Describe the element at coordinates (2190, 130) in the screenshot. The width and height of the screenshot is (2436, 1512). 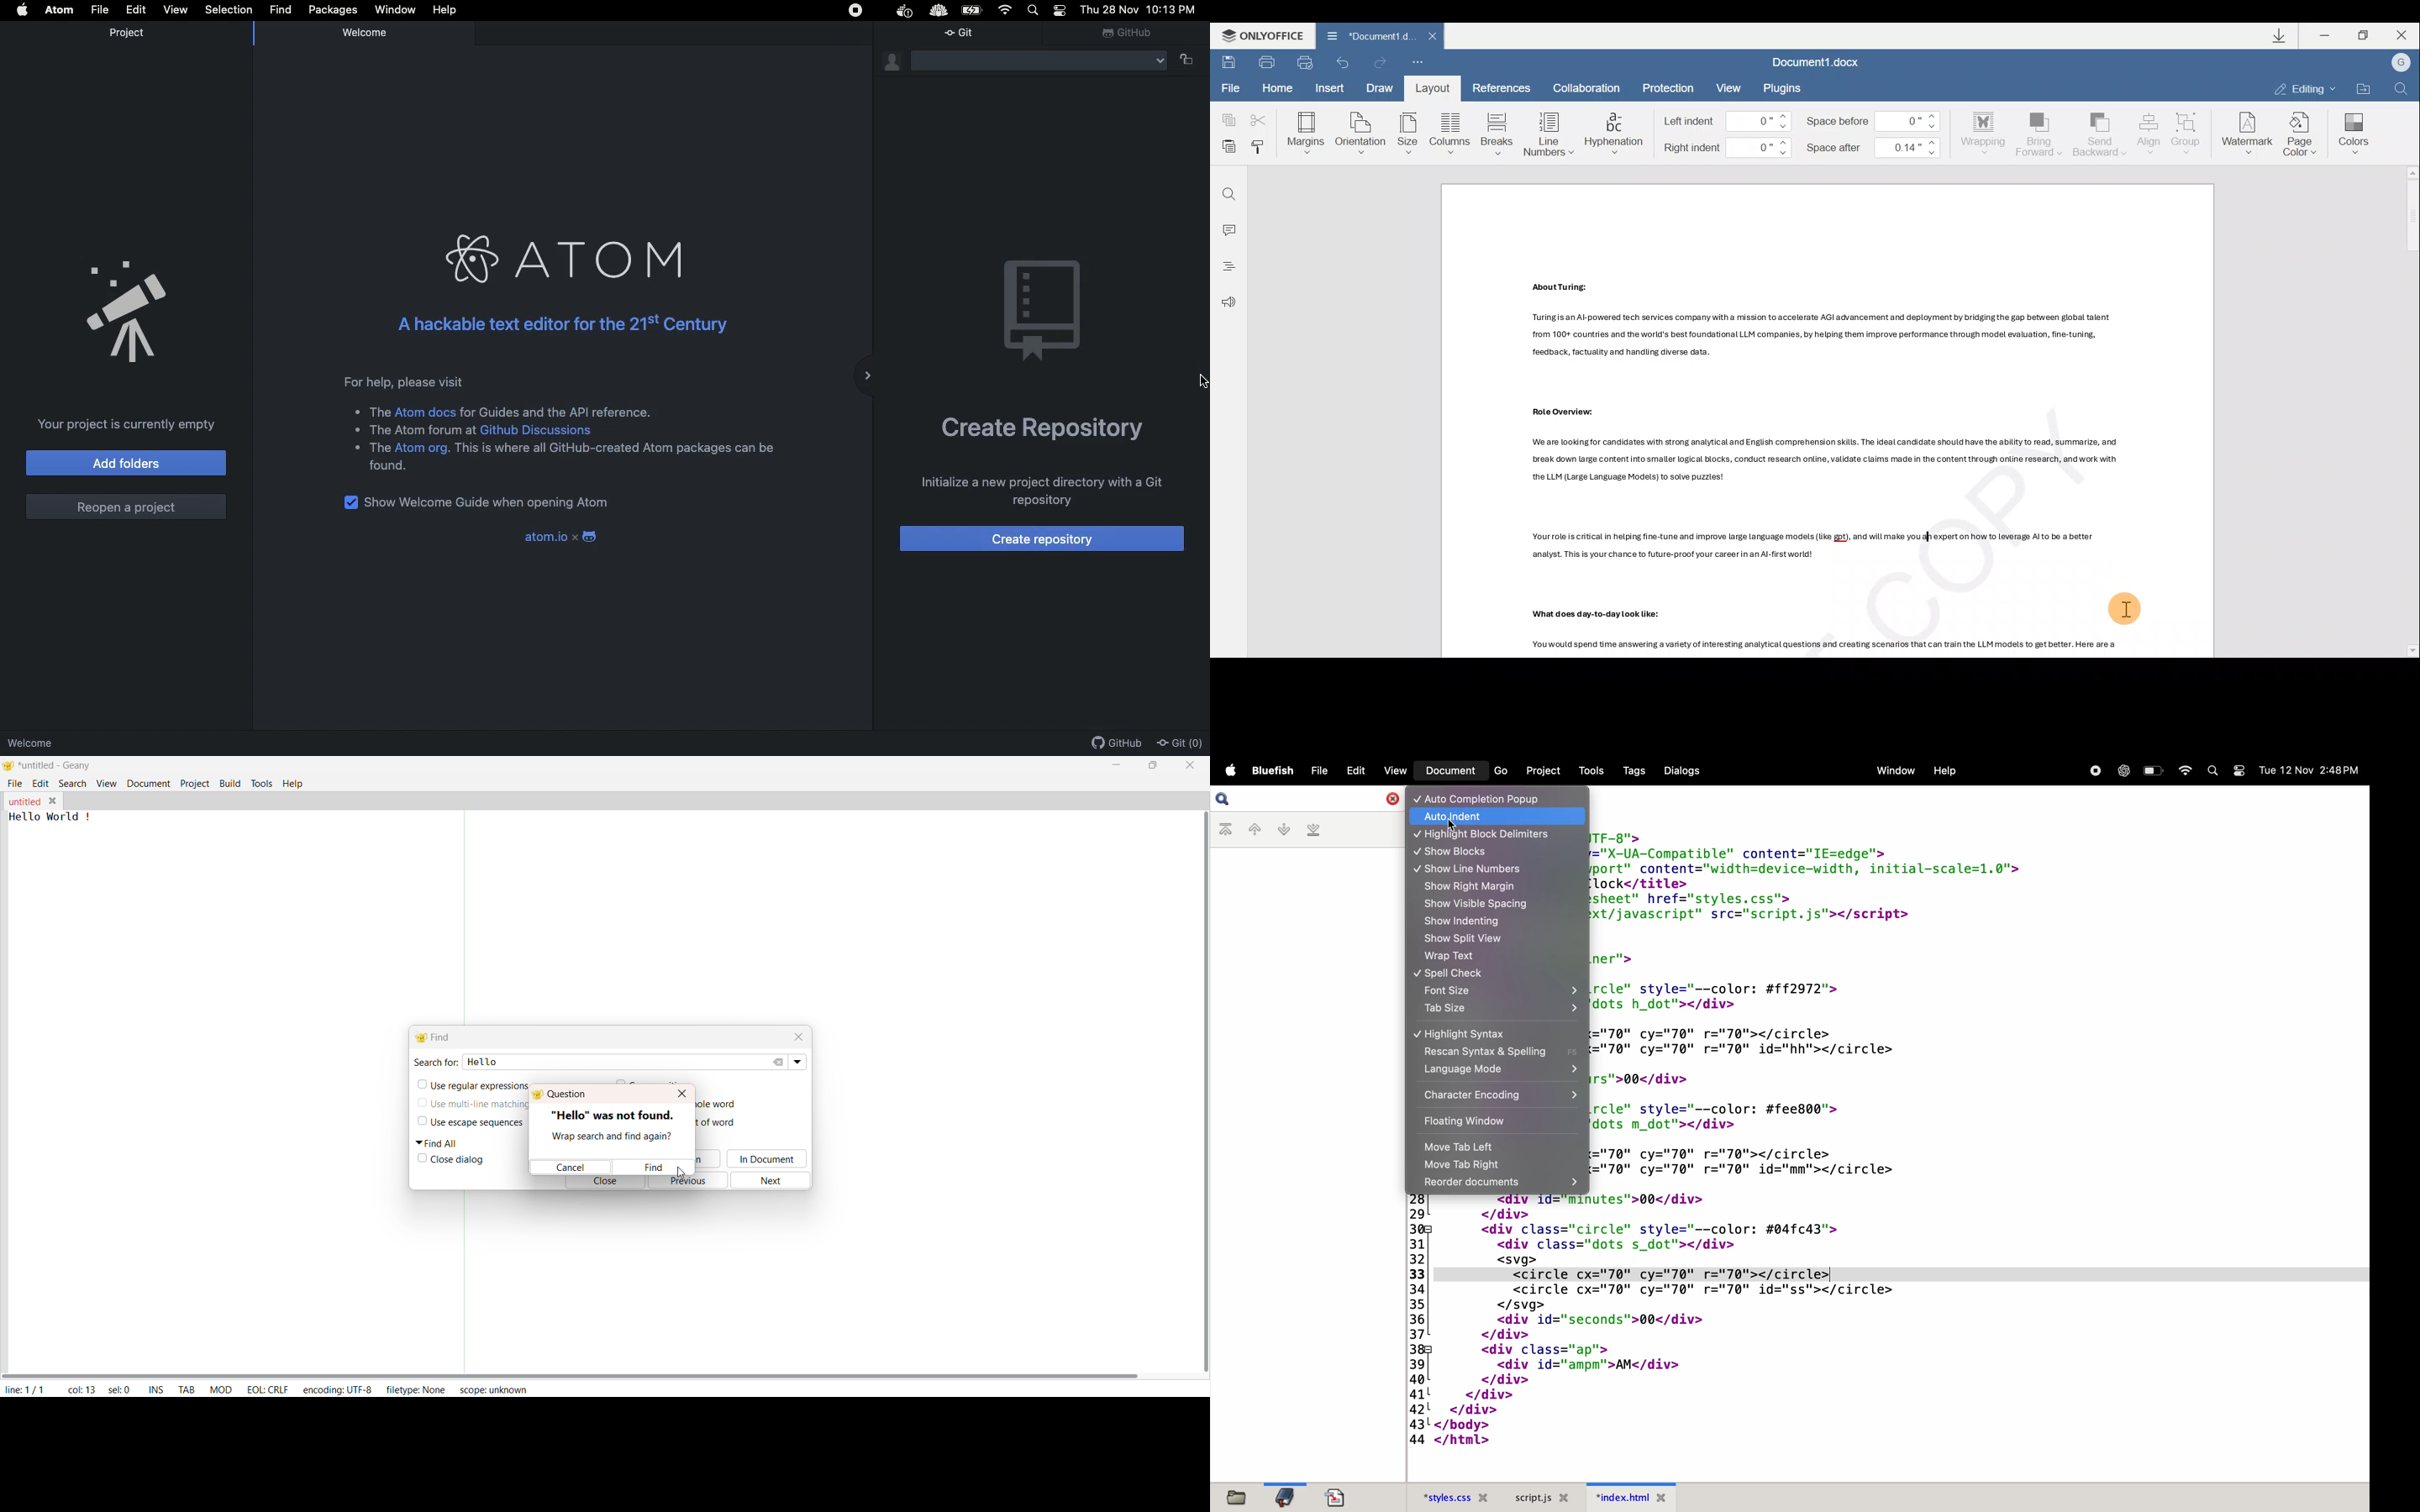
I see `Group` at that location.